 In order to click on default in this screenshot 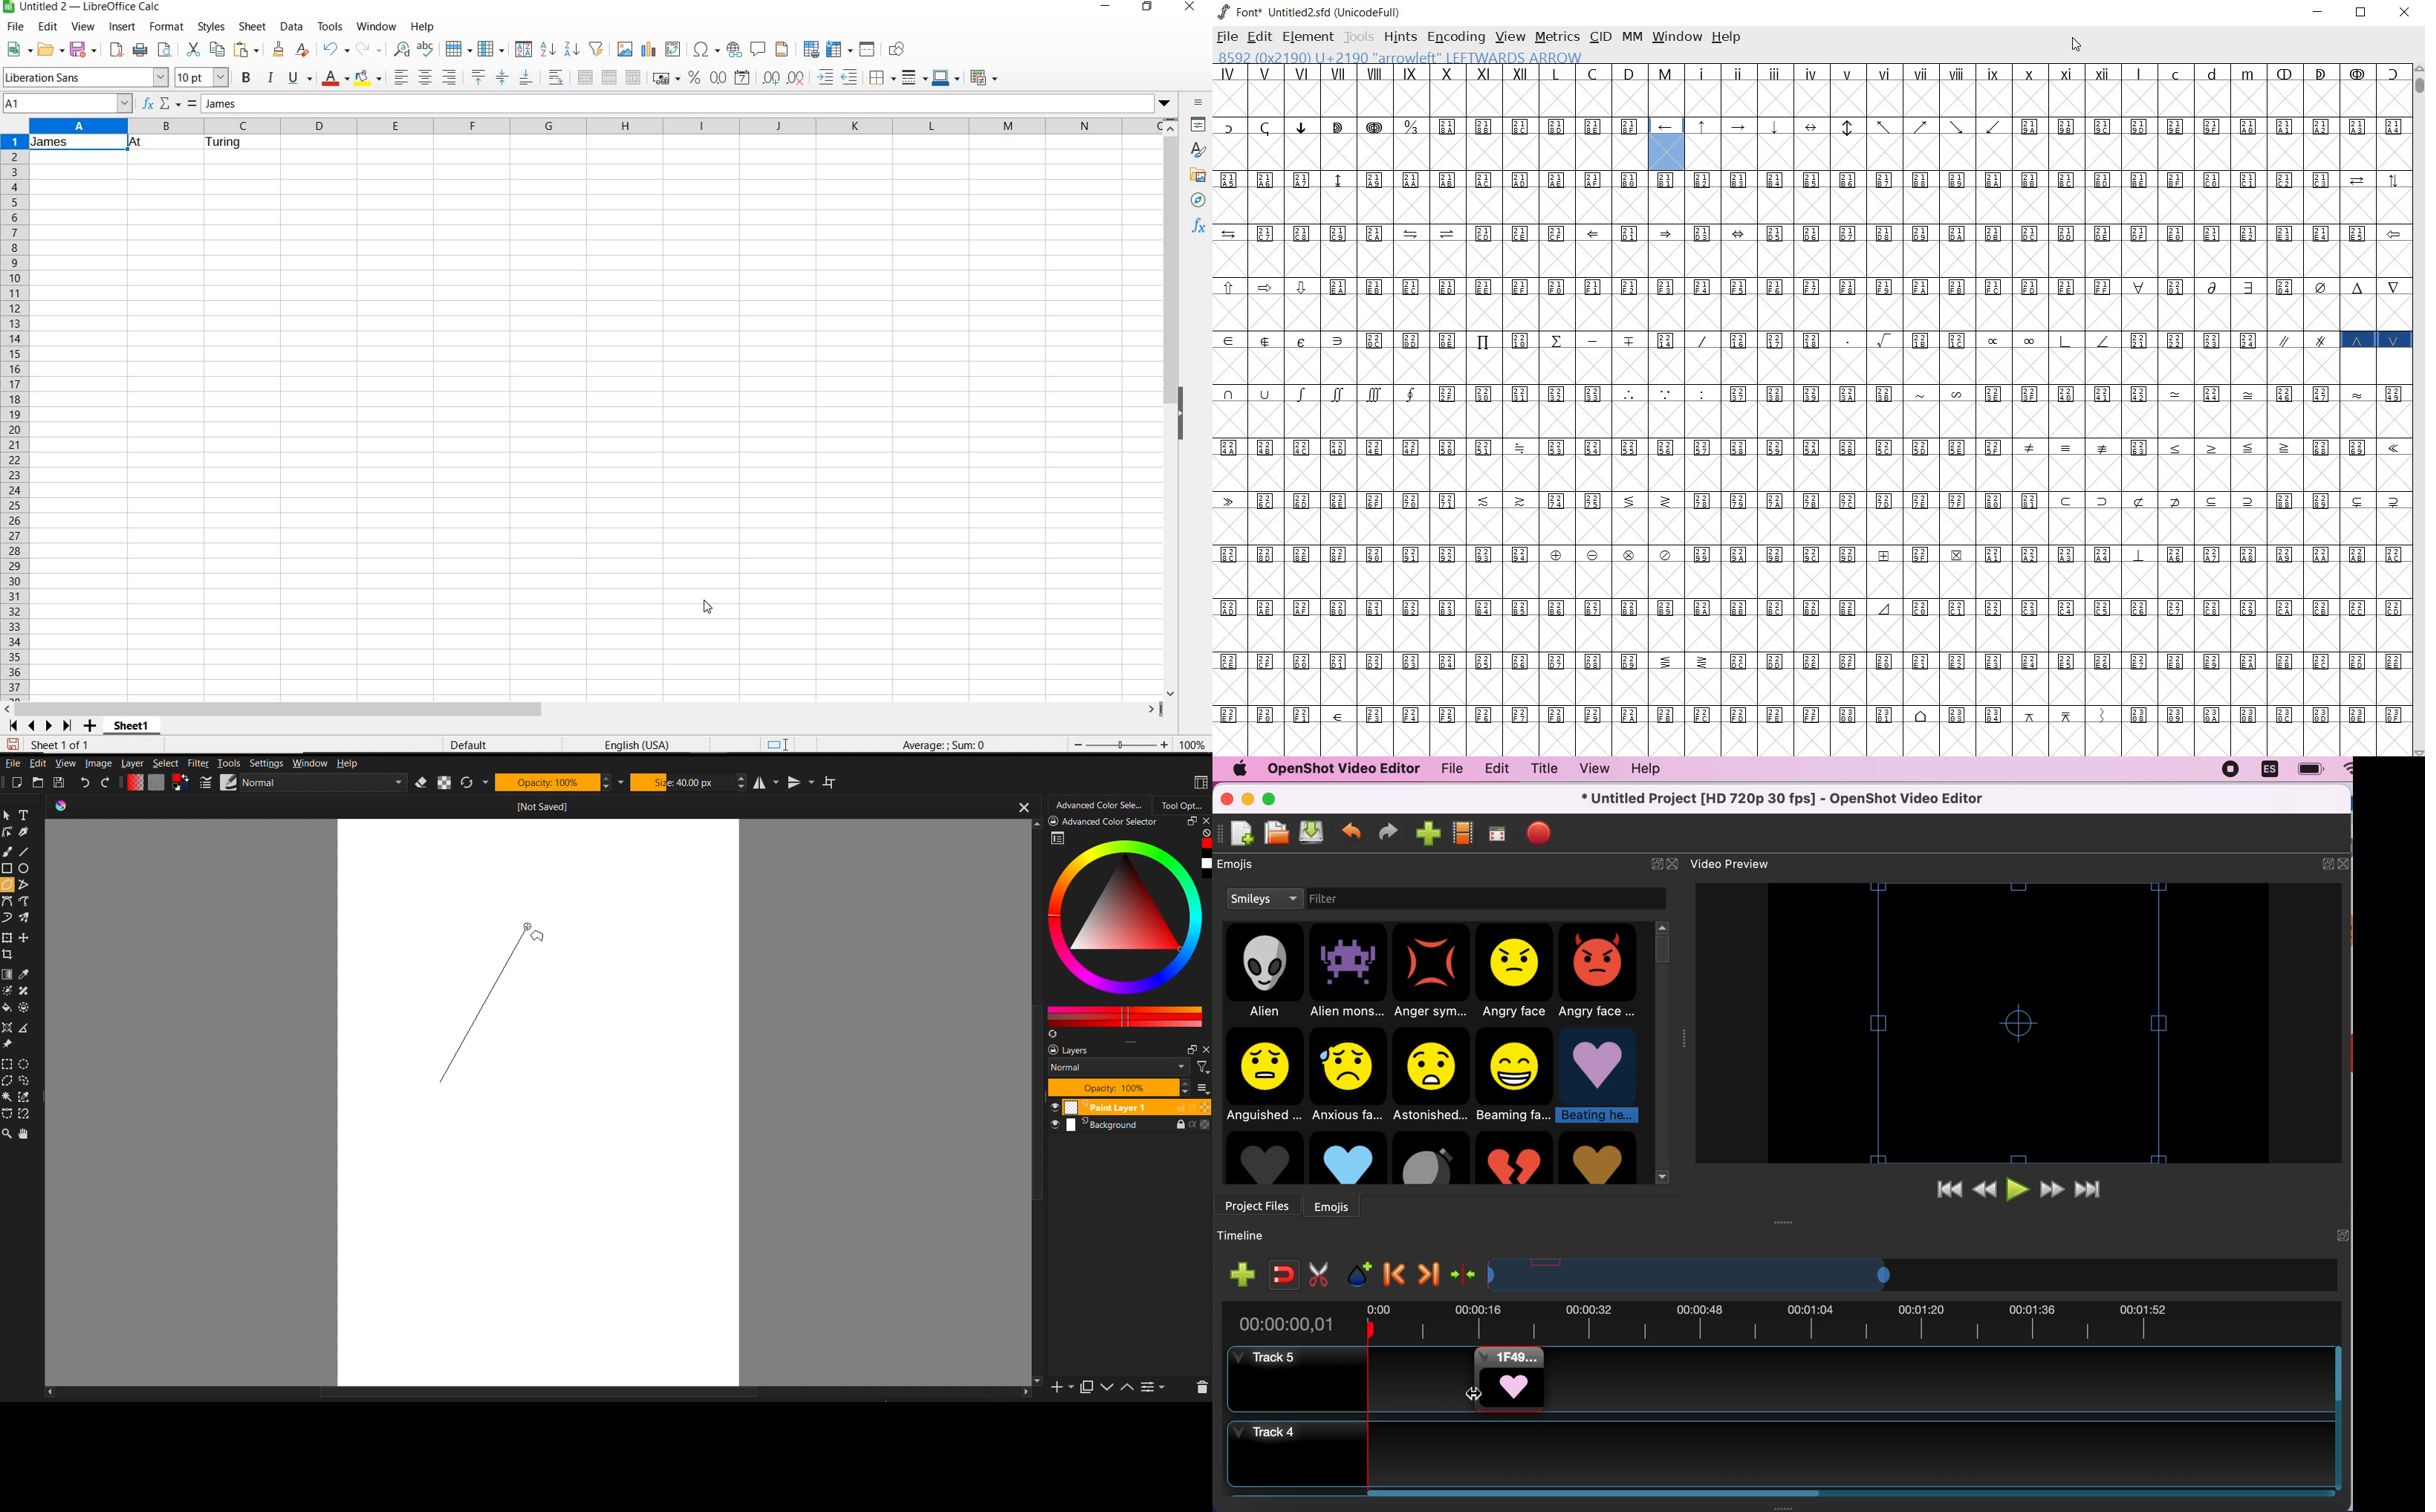, I will do `click(468, 744)`.